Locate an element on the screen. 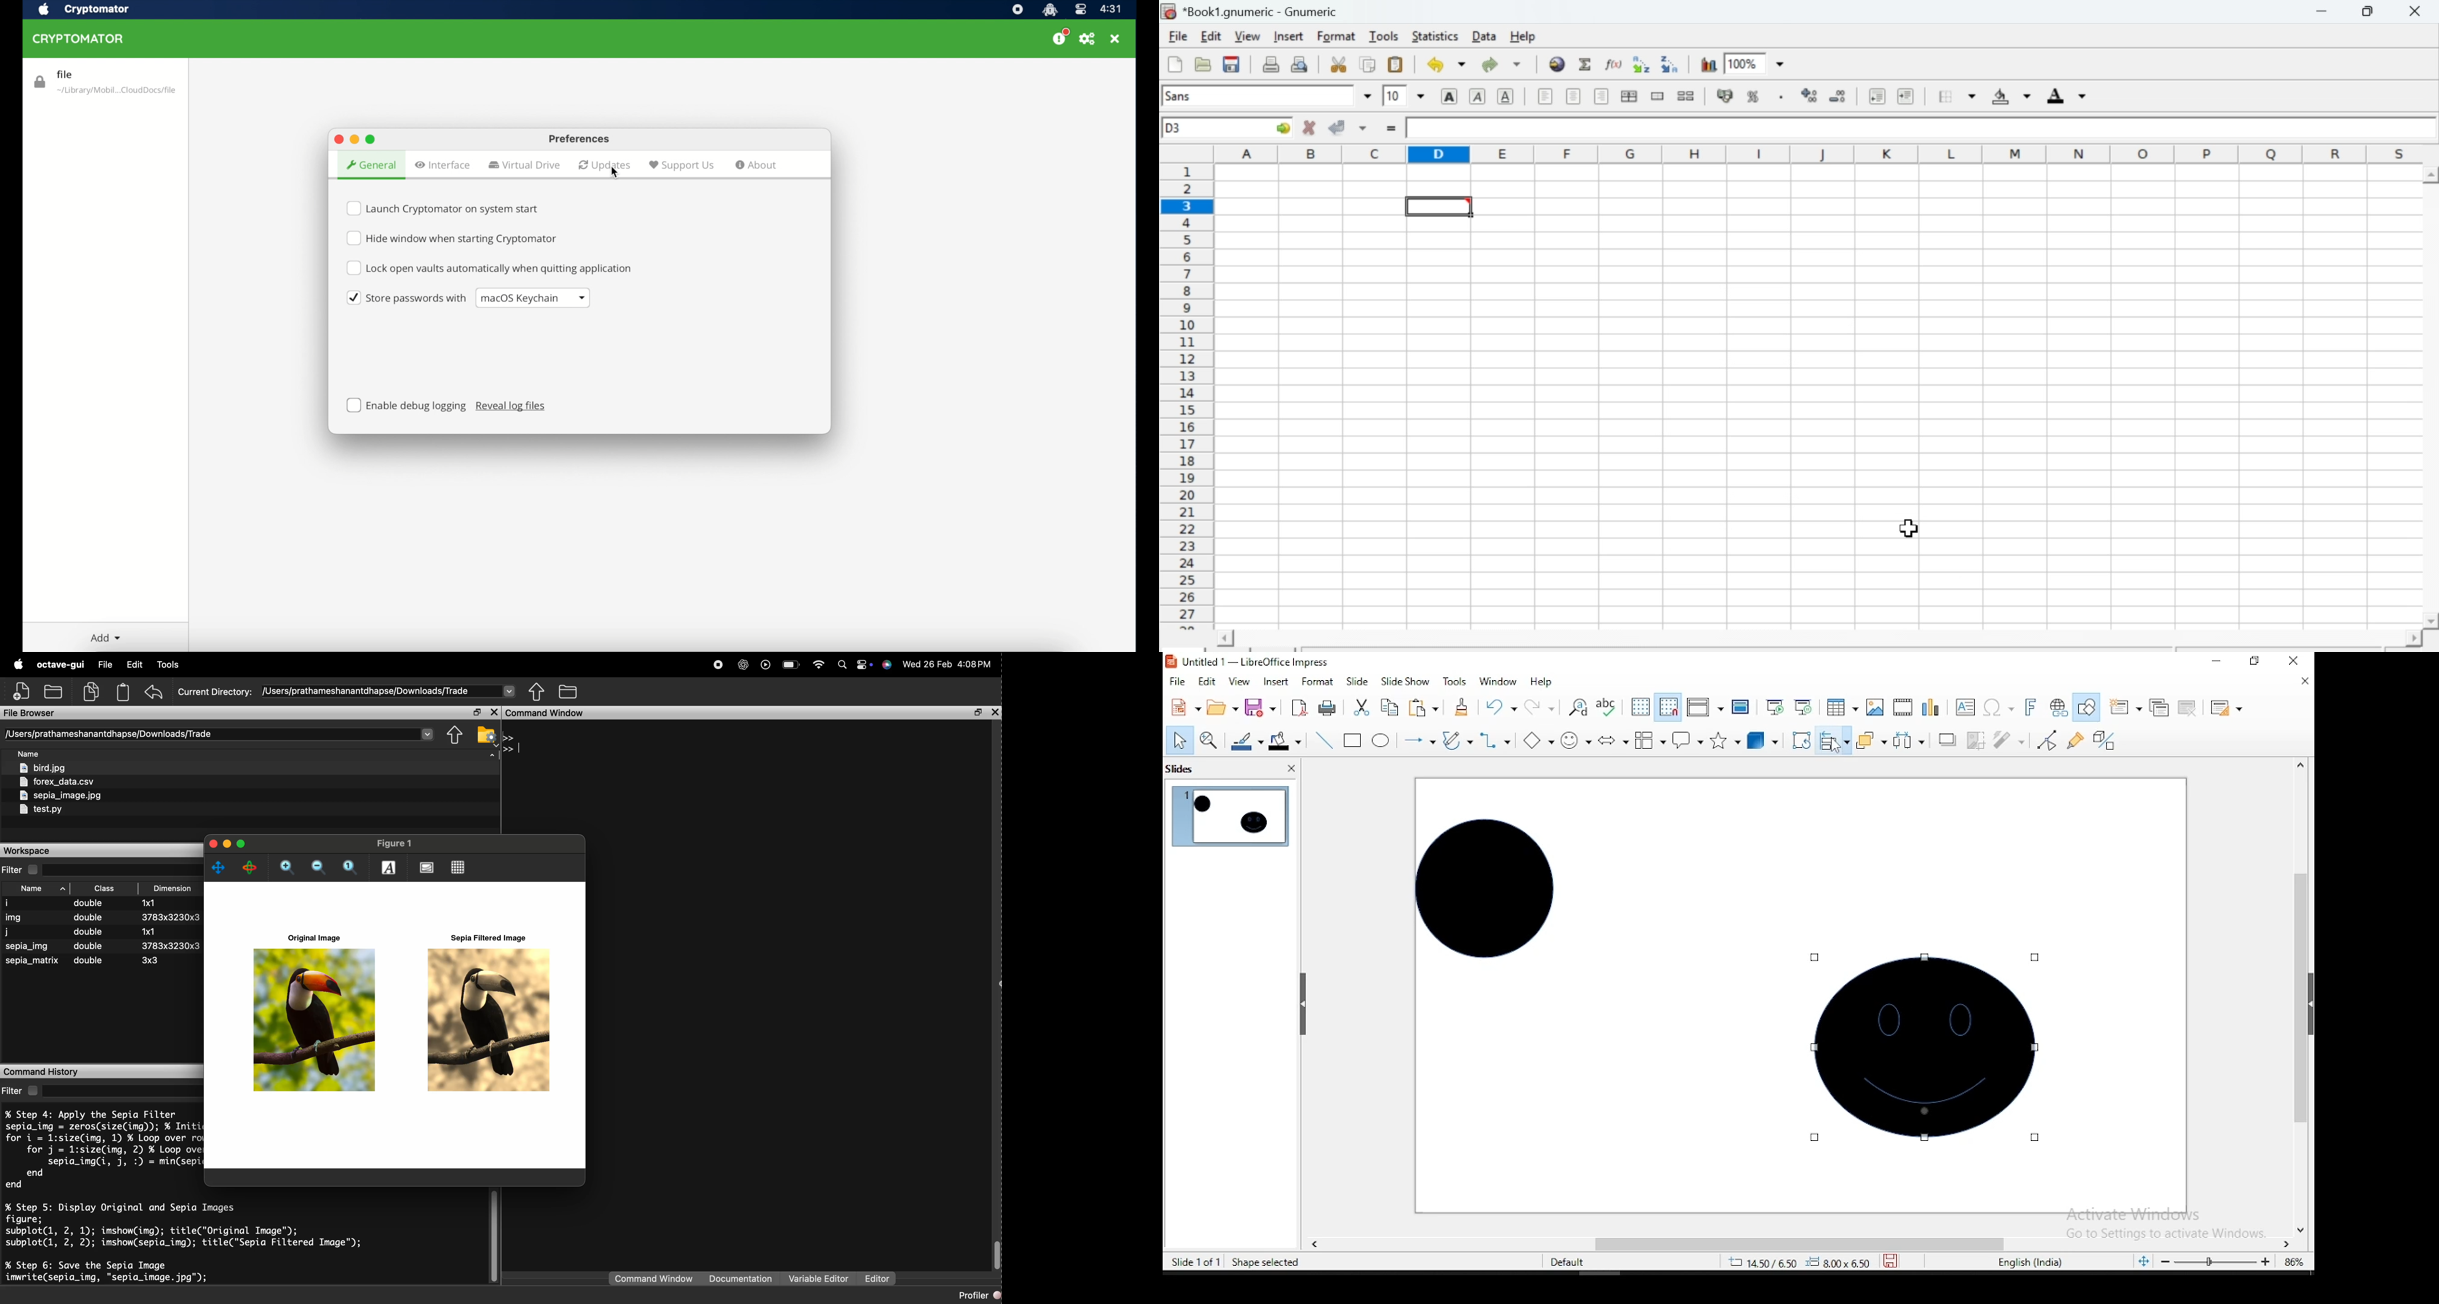 The image size is (2464, 1316). tools is located at coordinates (1452, 681).